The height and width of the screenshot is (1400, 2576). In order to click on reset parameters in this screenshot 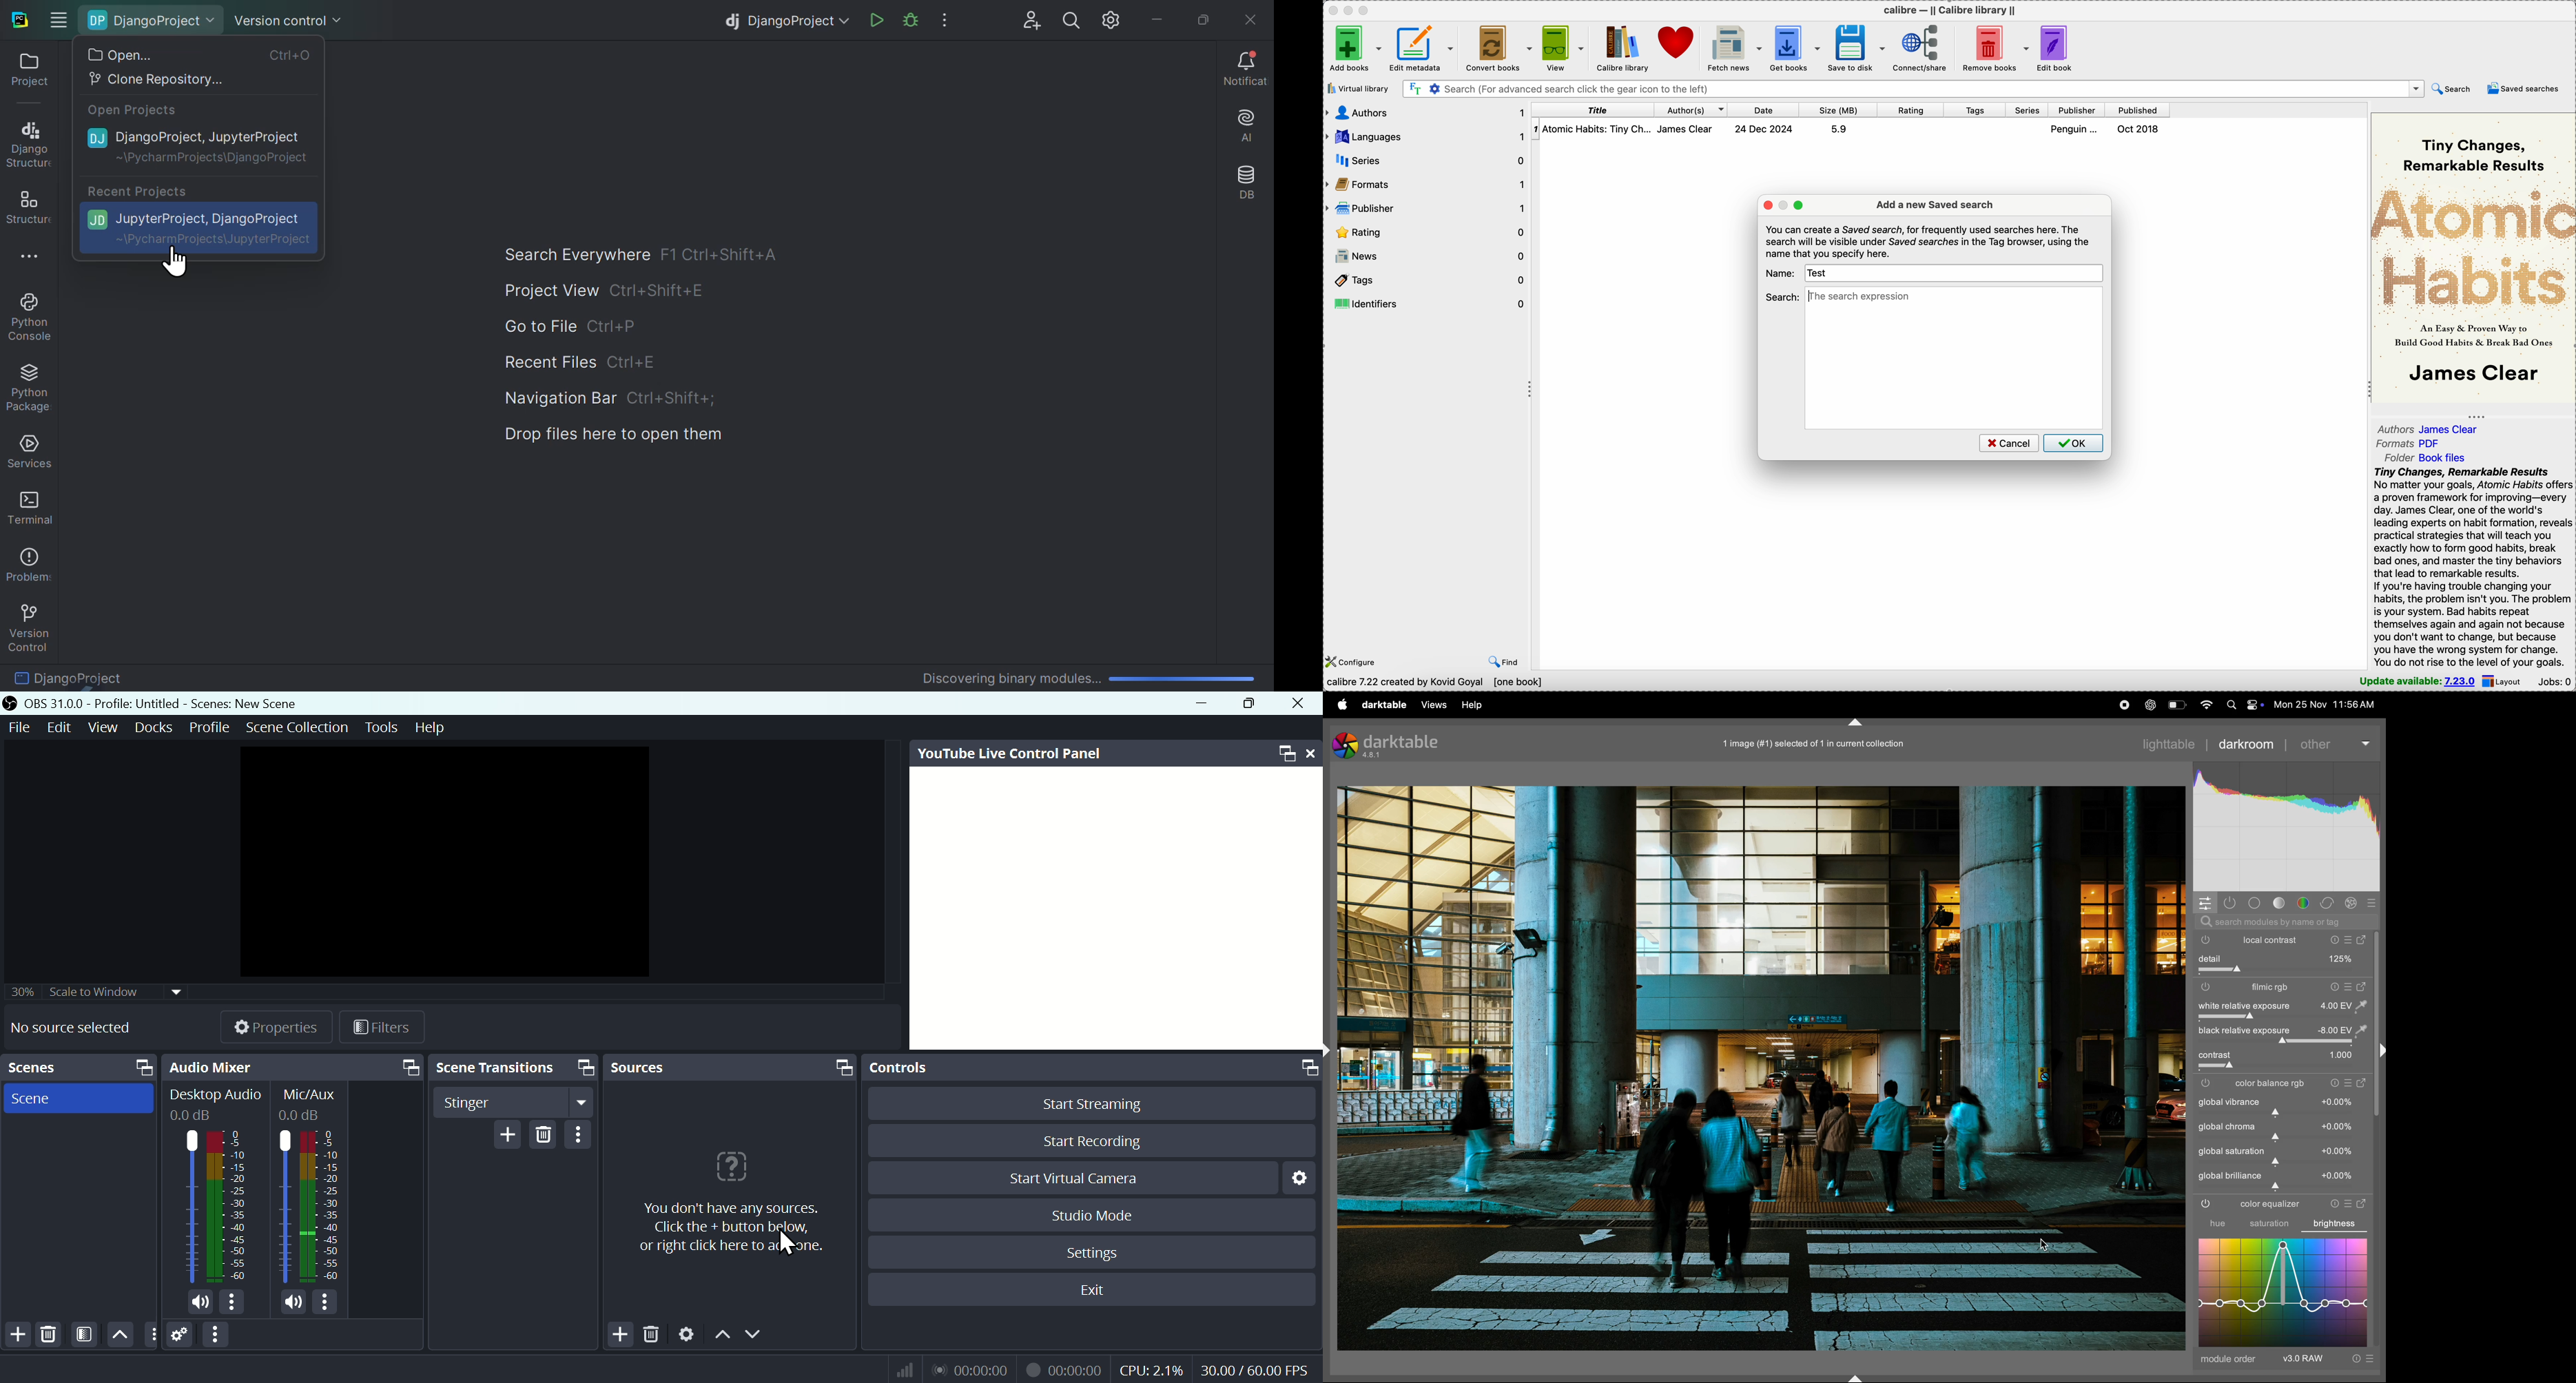, I will do `click(2331, 1203)`.